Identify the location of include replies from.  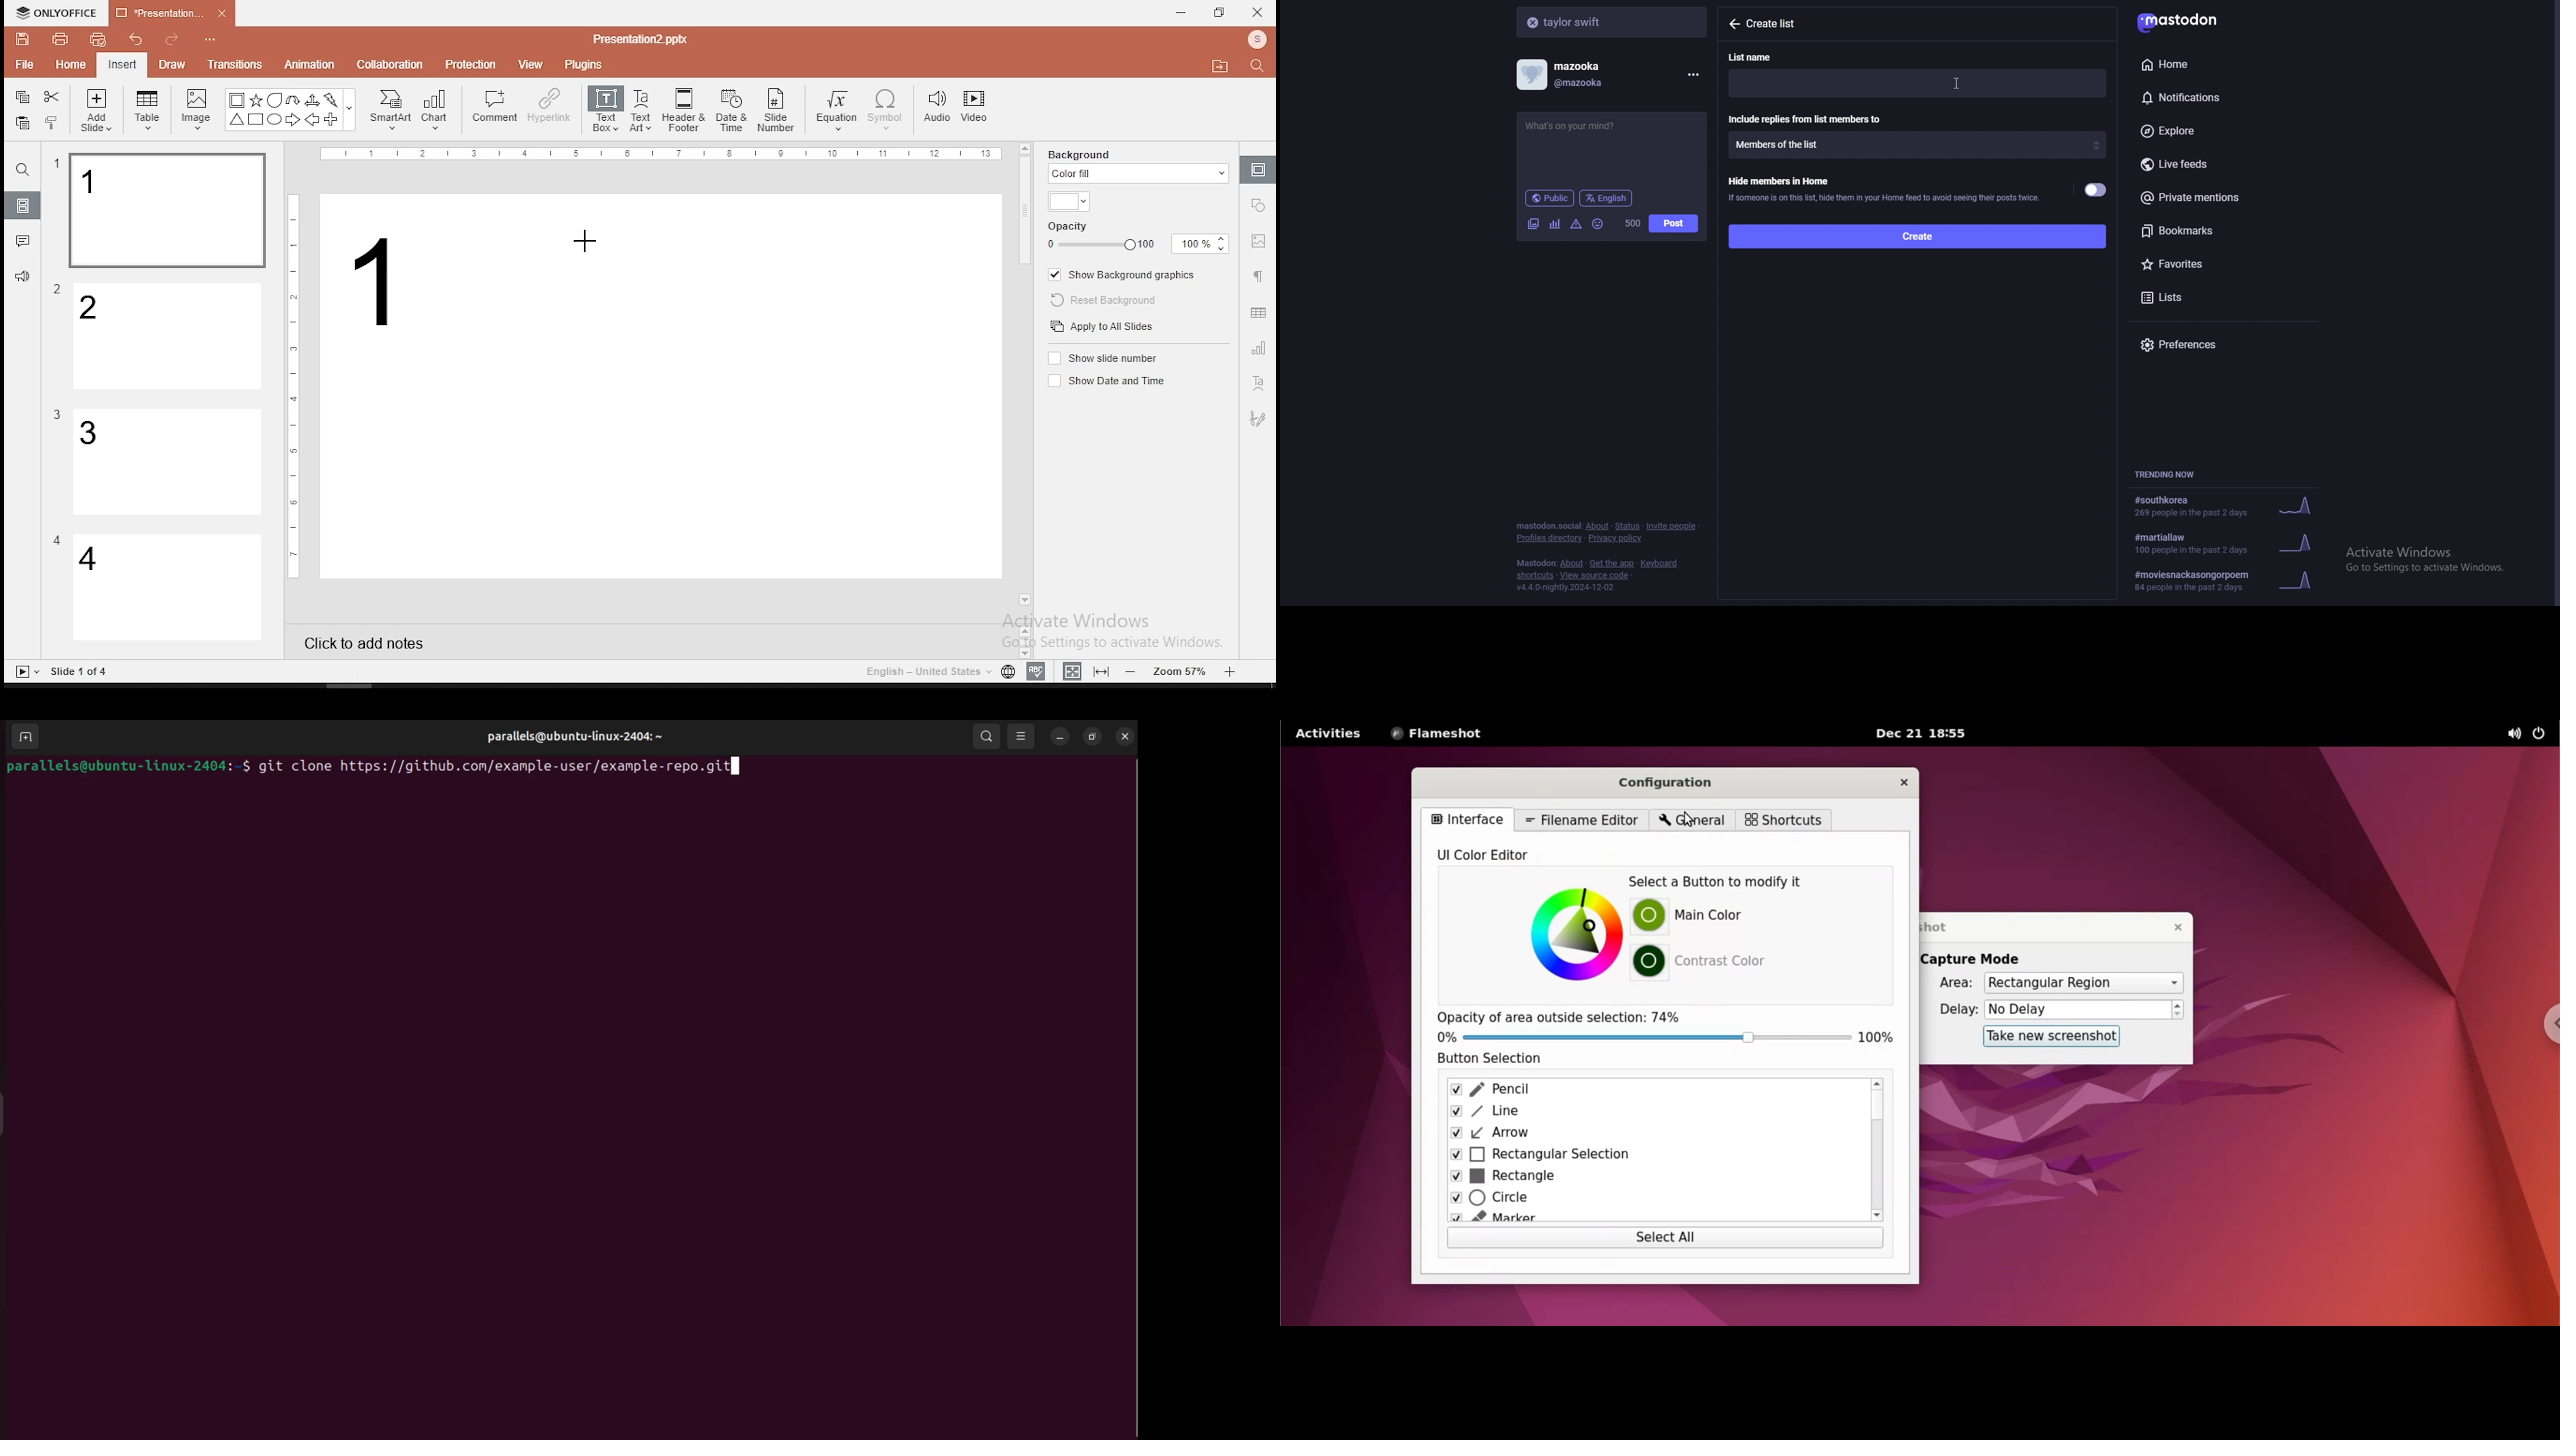
(1917, 145).